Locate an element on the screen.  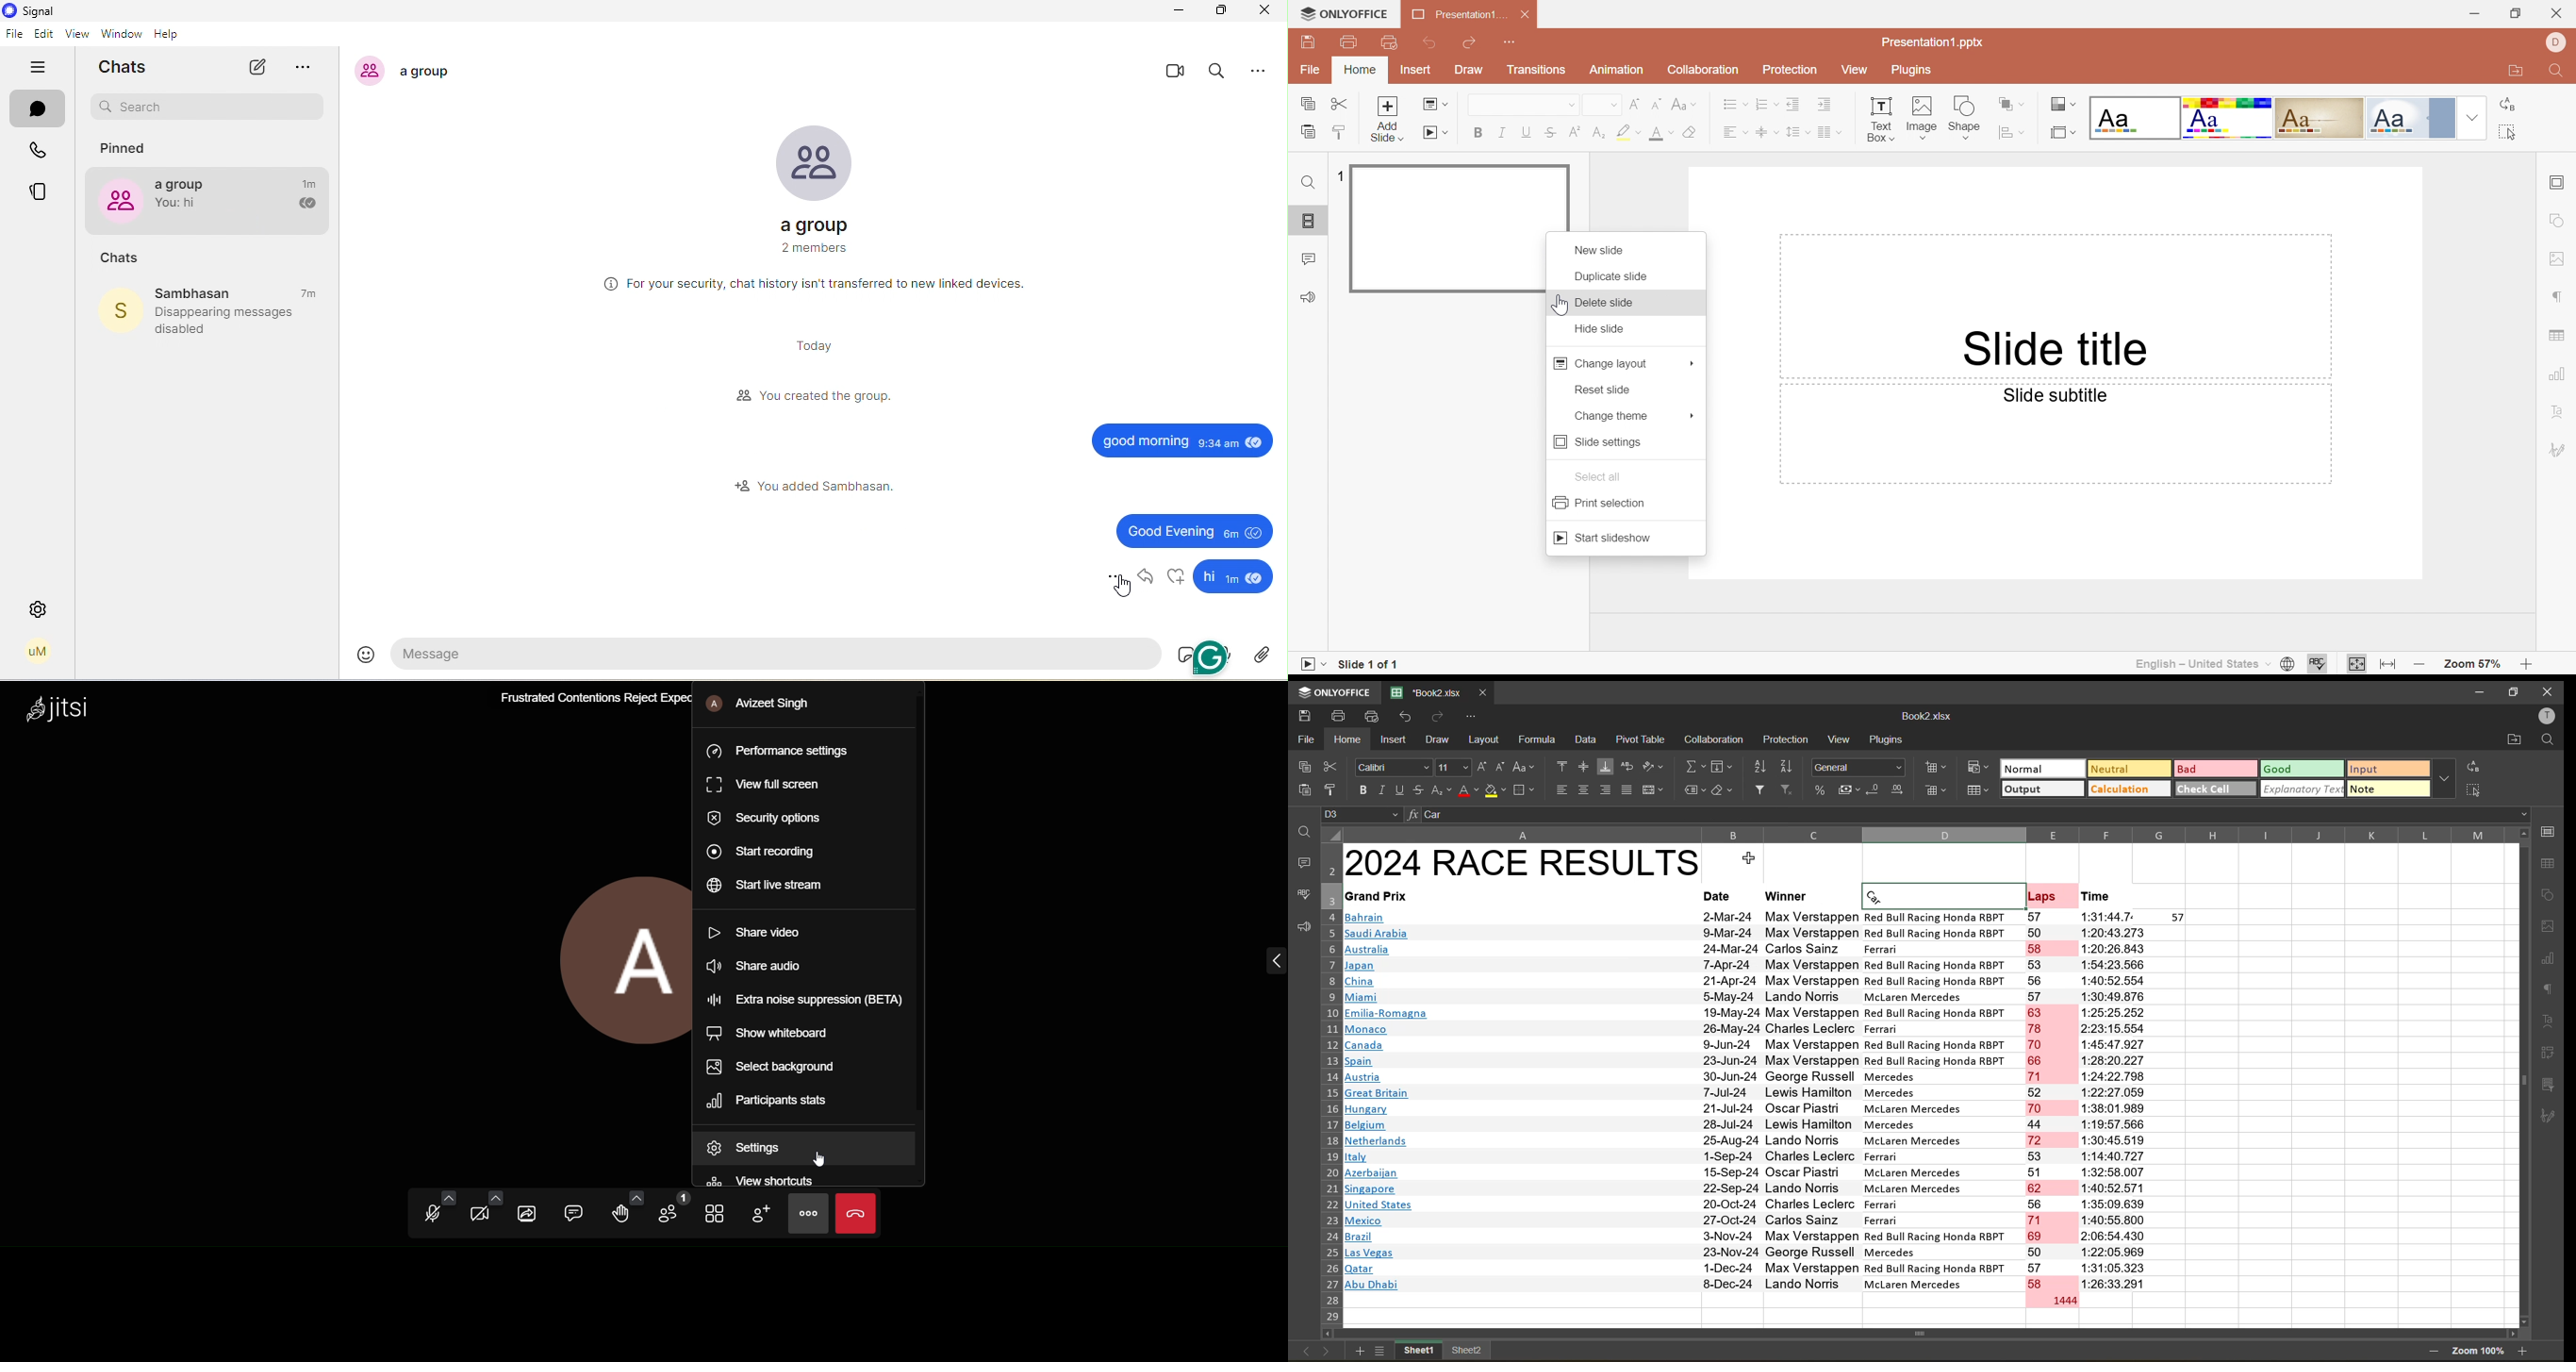
find is located at coordinates (2548, 741).